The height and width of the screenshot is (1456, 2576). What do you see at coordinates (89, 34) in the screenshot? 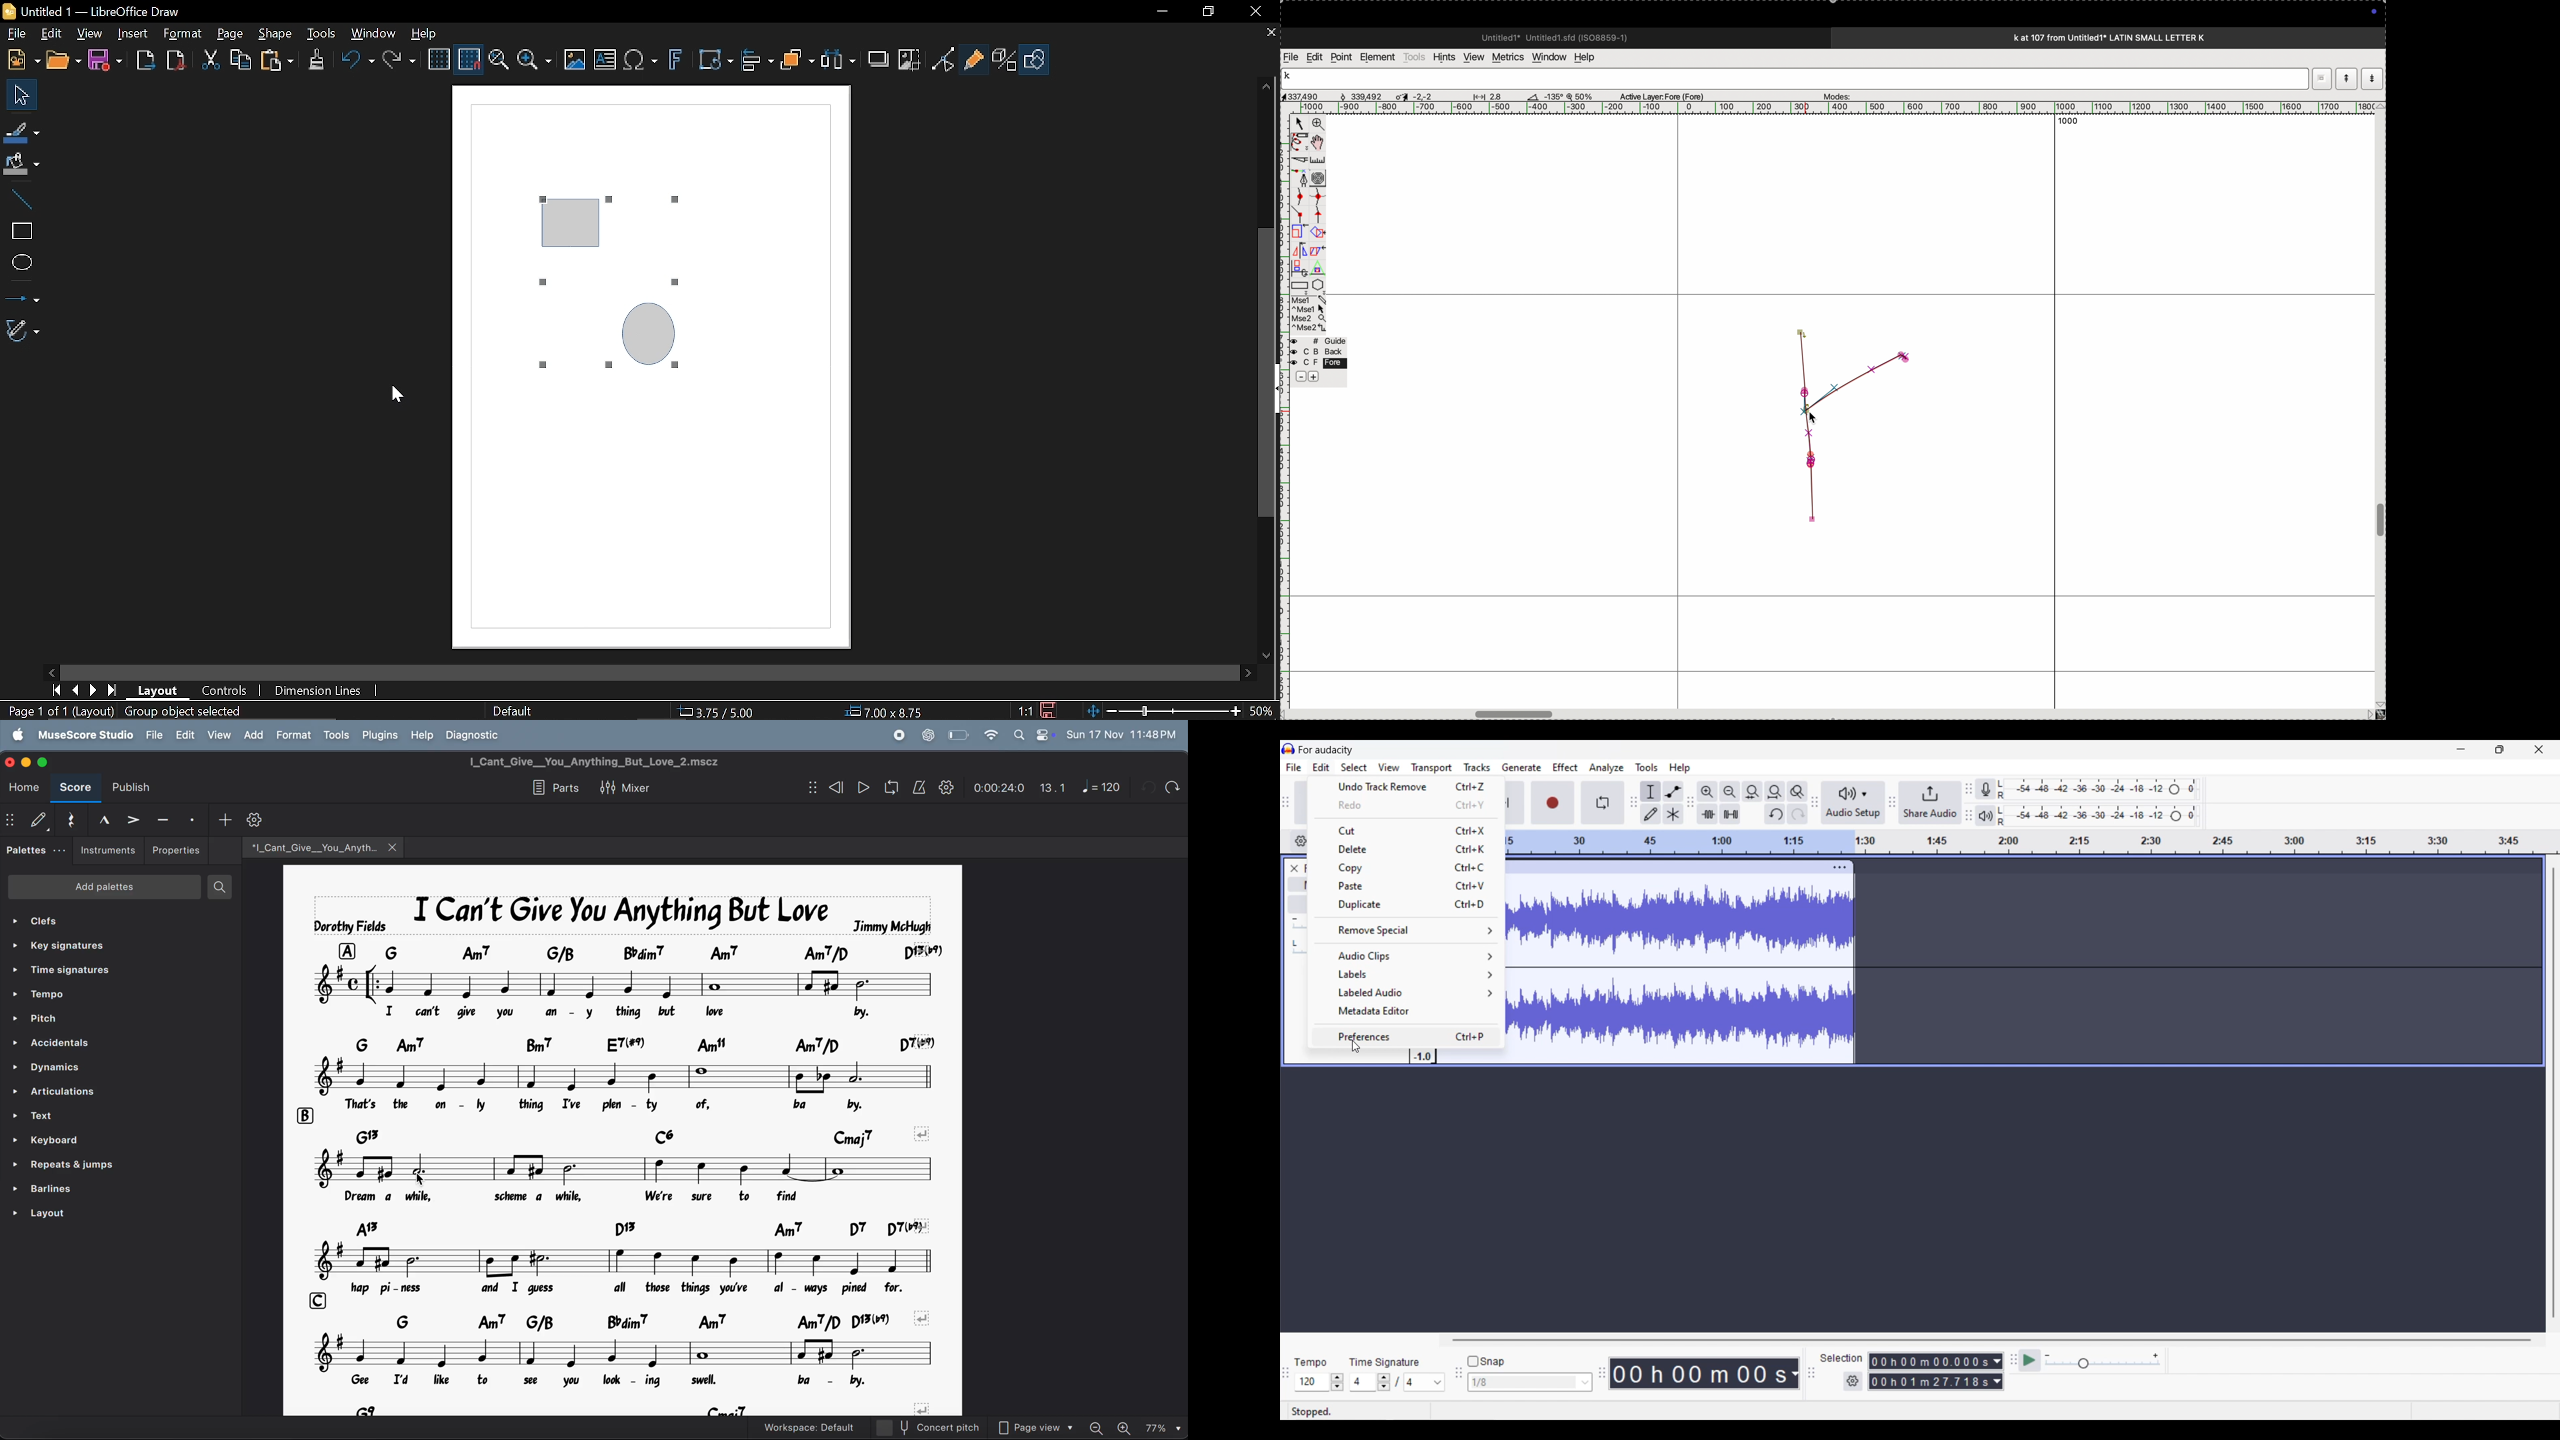
I see `View` at bounding box center [89, 34].